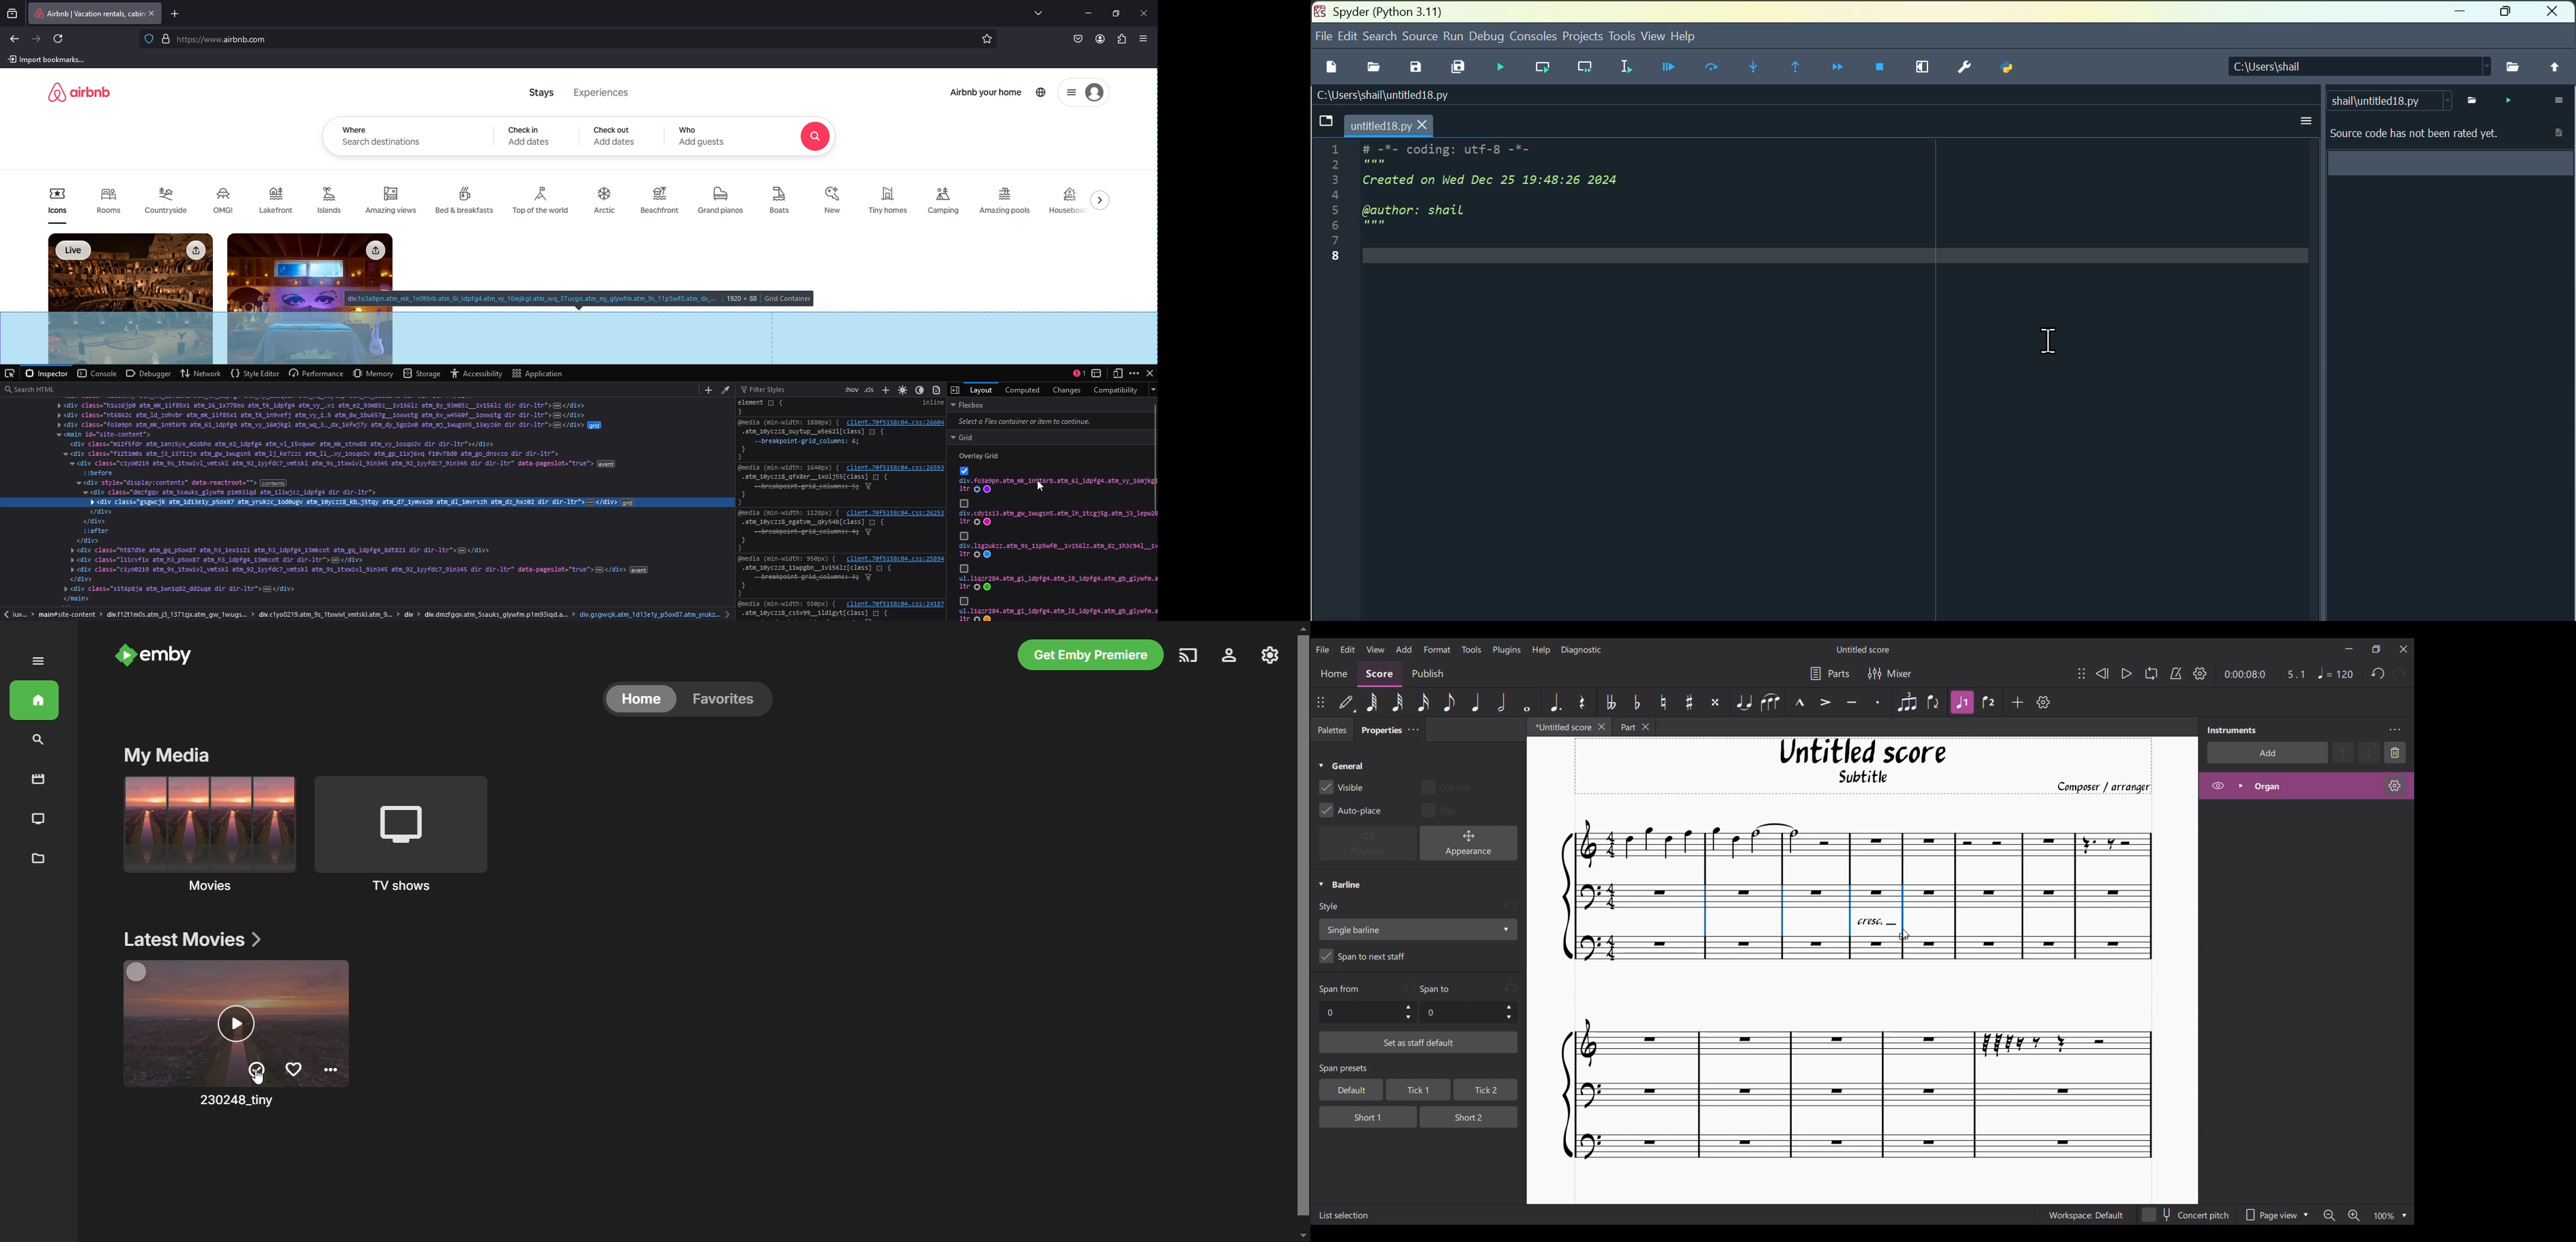 This screenshot has height=1260, width=2576. Describe the element at coordinates (834, 200) in the screenshot. I see `new` at that location.